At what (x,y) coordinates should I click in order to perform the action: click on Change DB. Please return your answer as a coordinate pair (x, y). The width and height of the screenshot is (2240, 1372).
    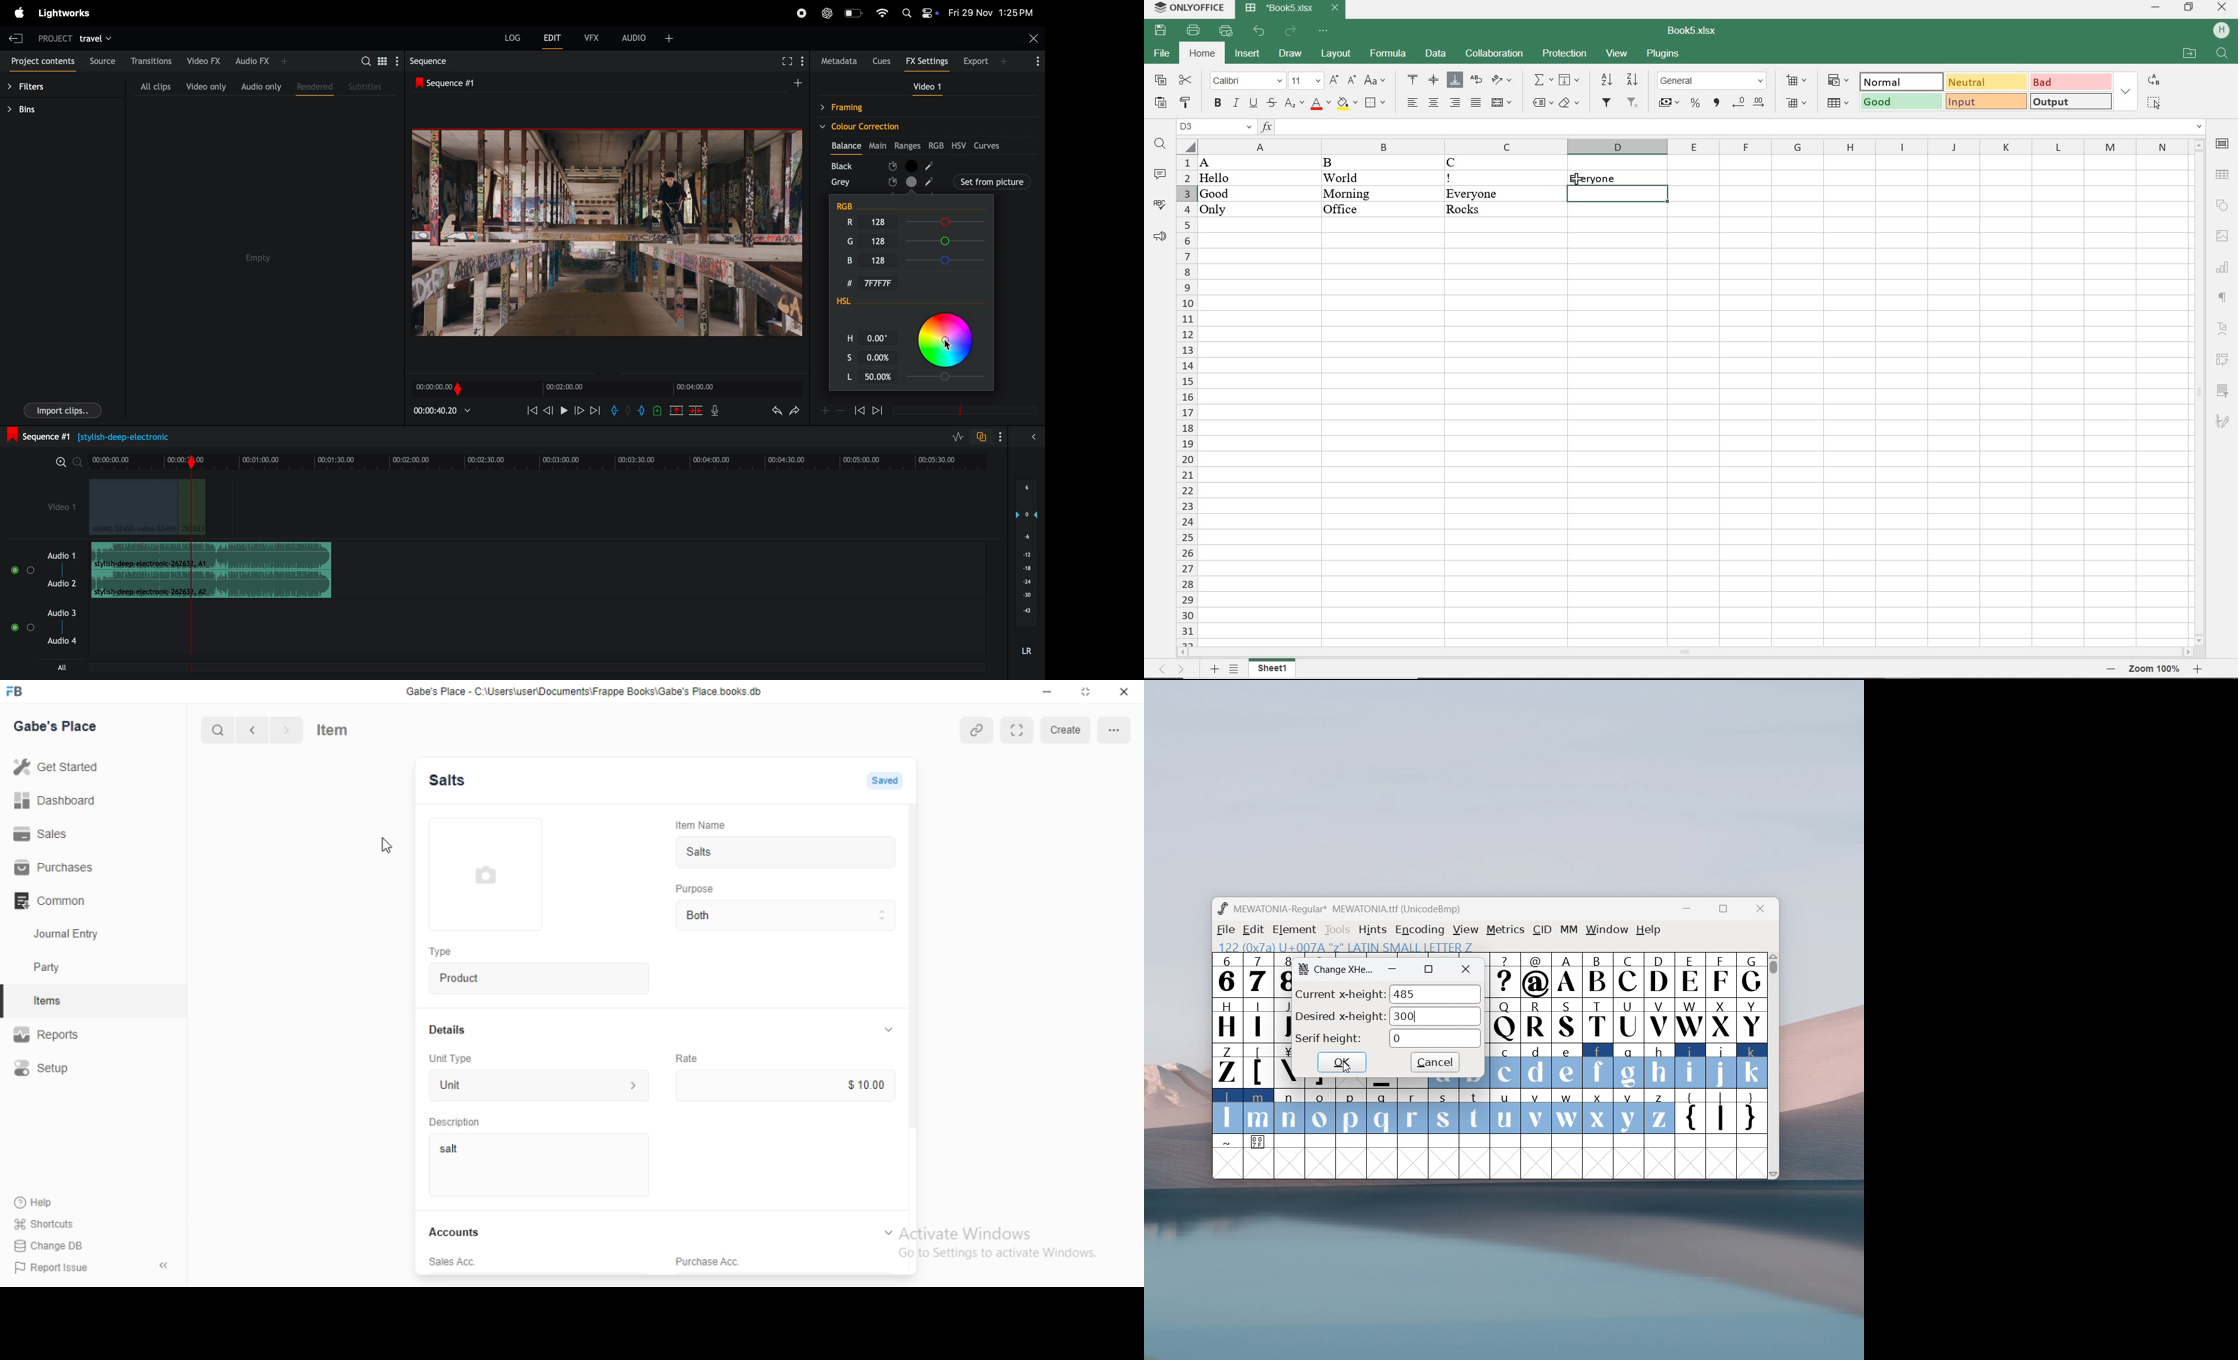
    Looking at the image, I should click on (54, 1244).